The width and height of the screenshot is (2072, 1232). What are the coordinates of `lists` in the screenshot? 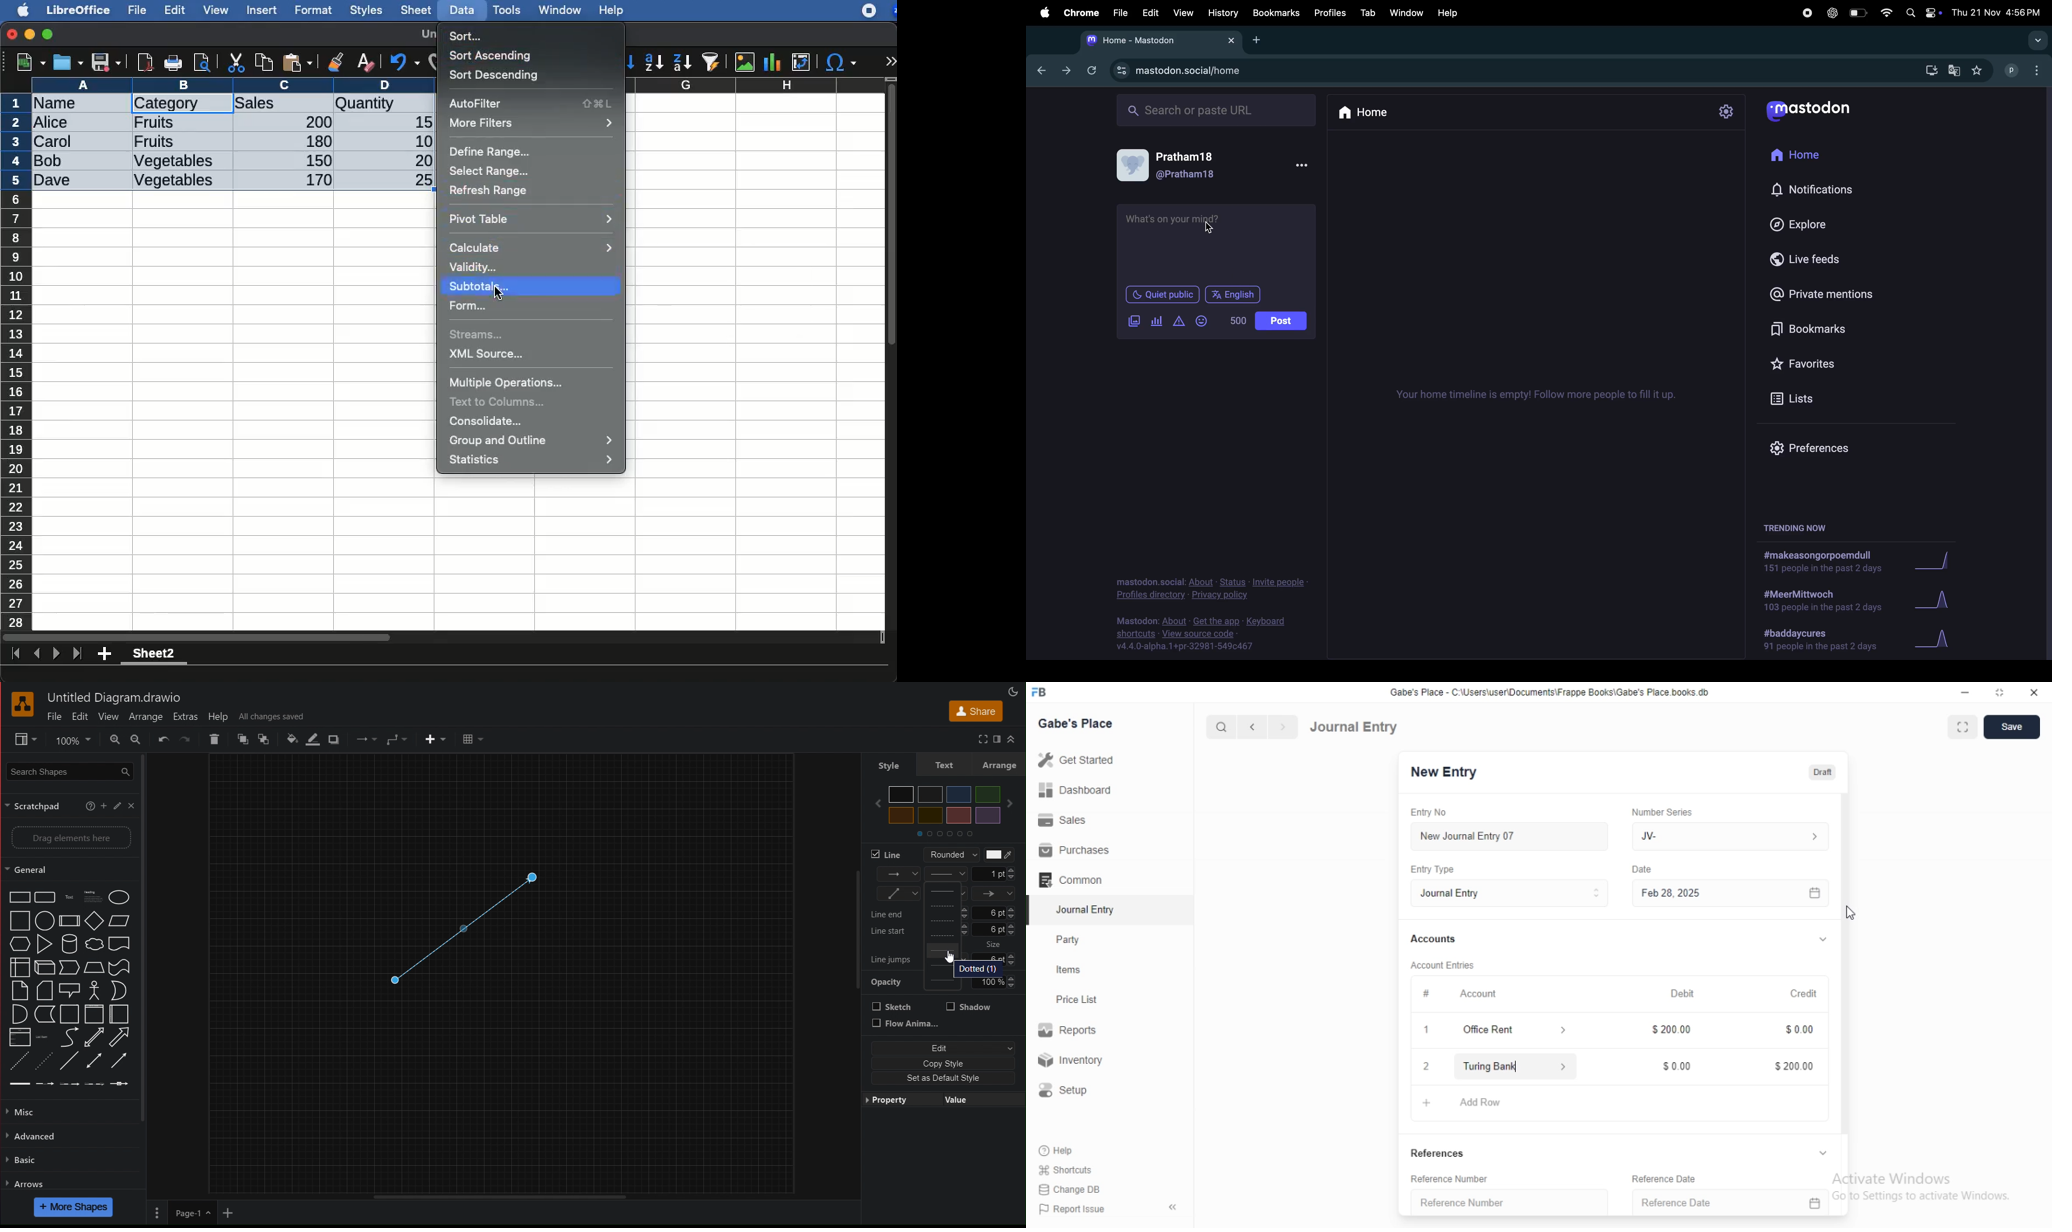 It's located at (1798, 399).